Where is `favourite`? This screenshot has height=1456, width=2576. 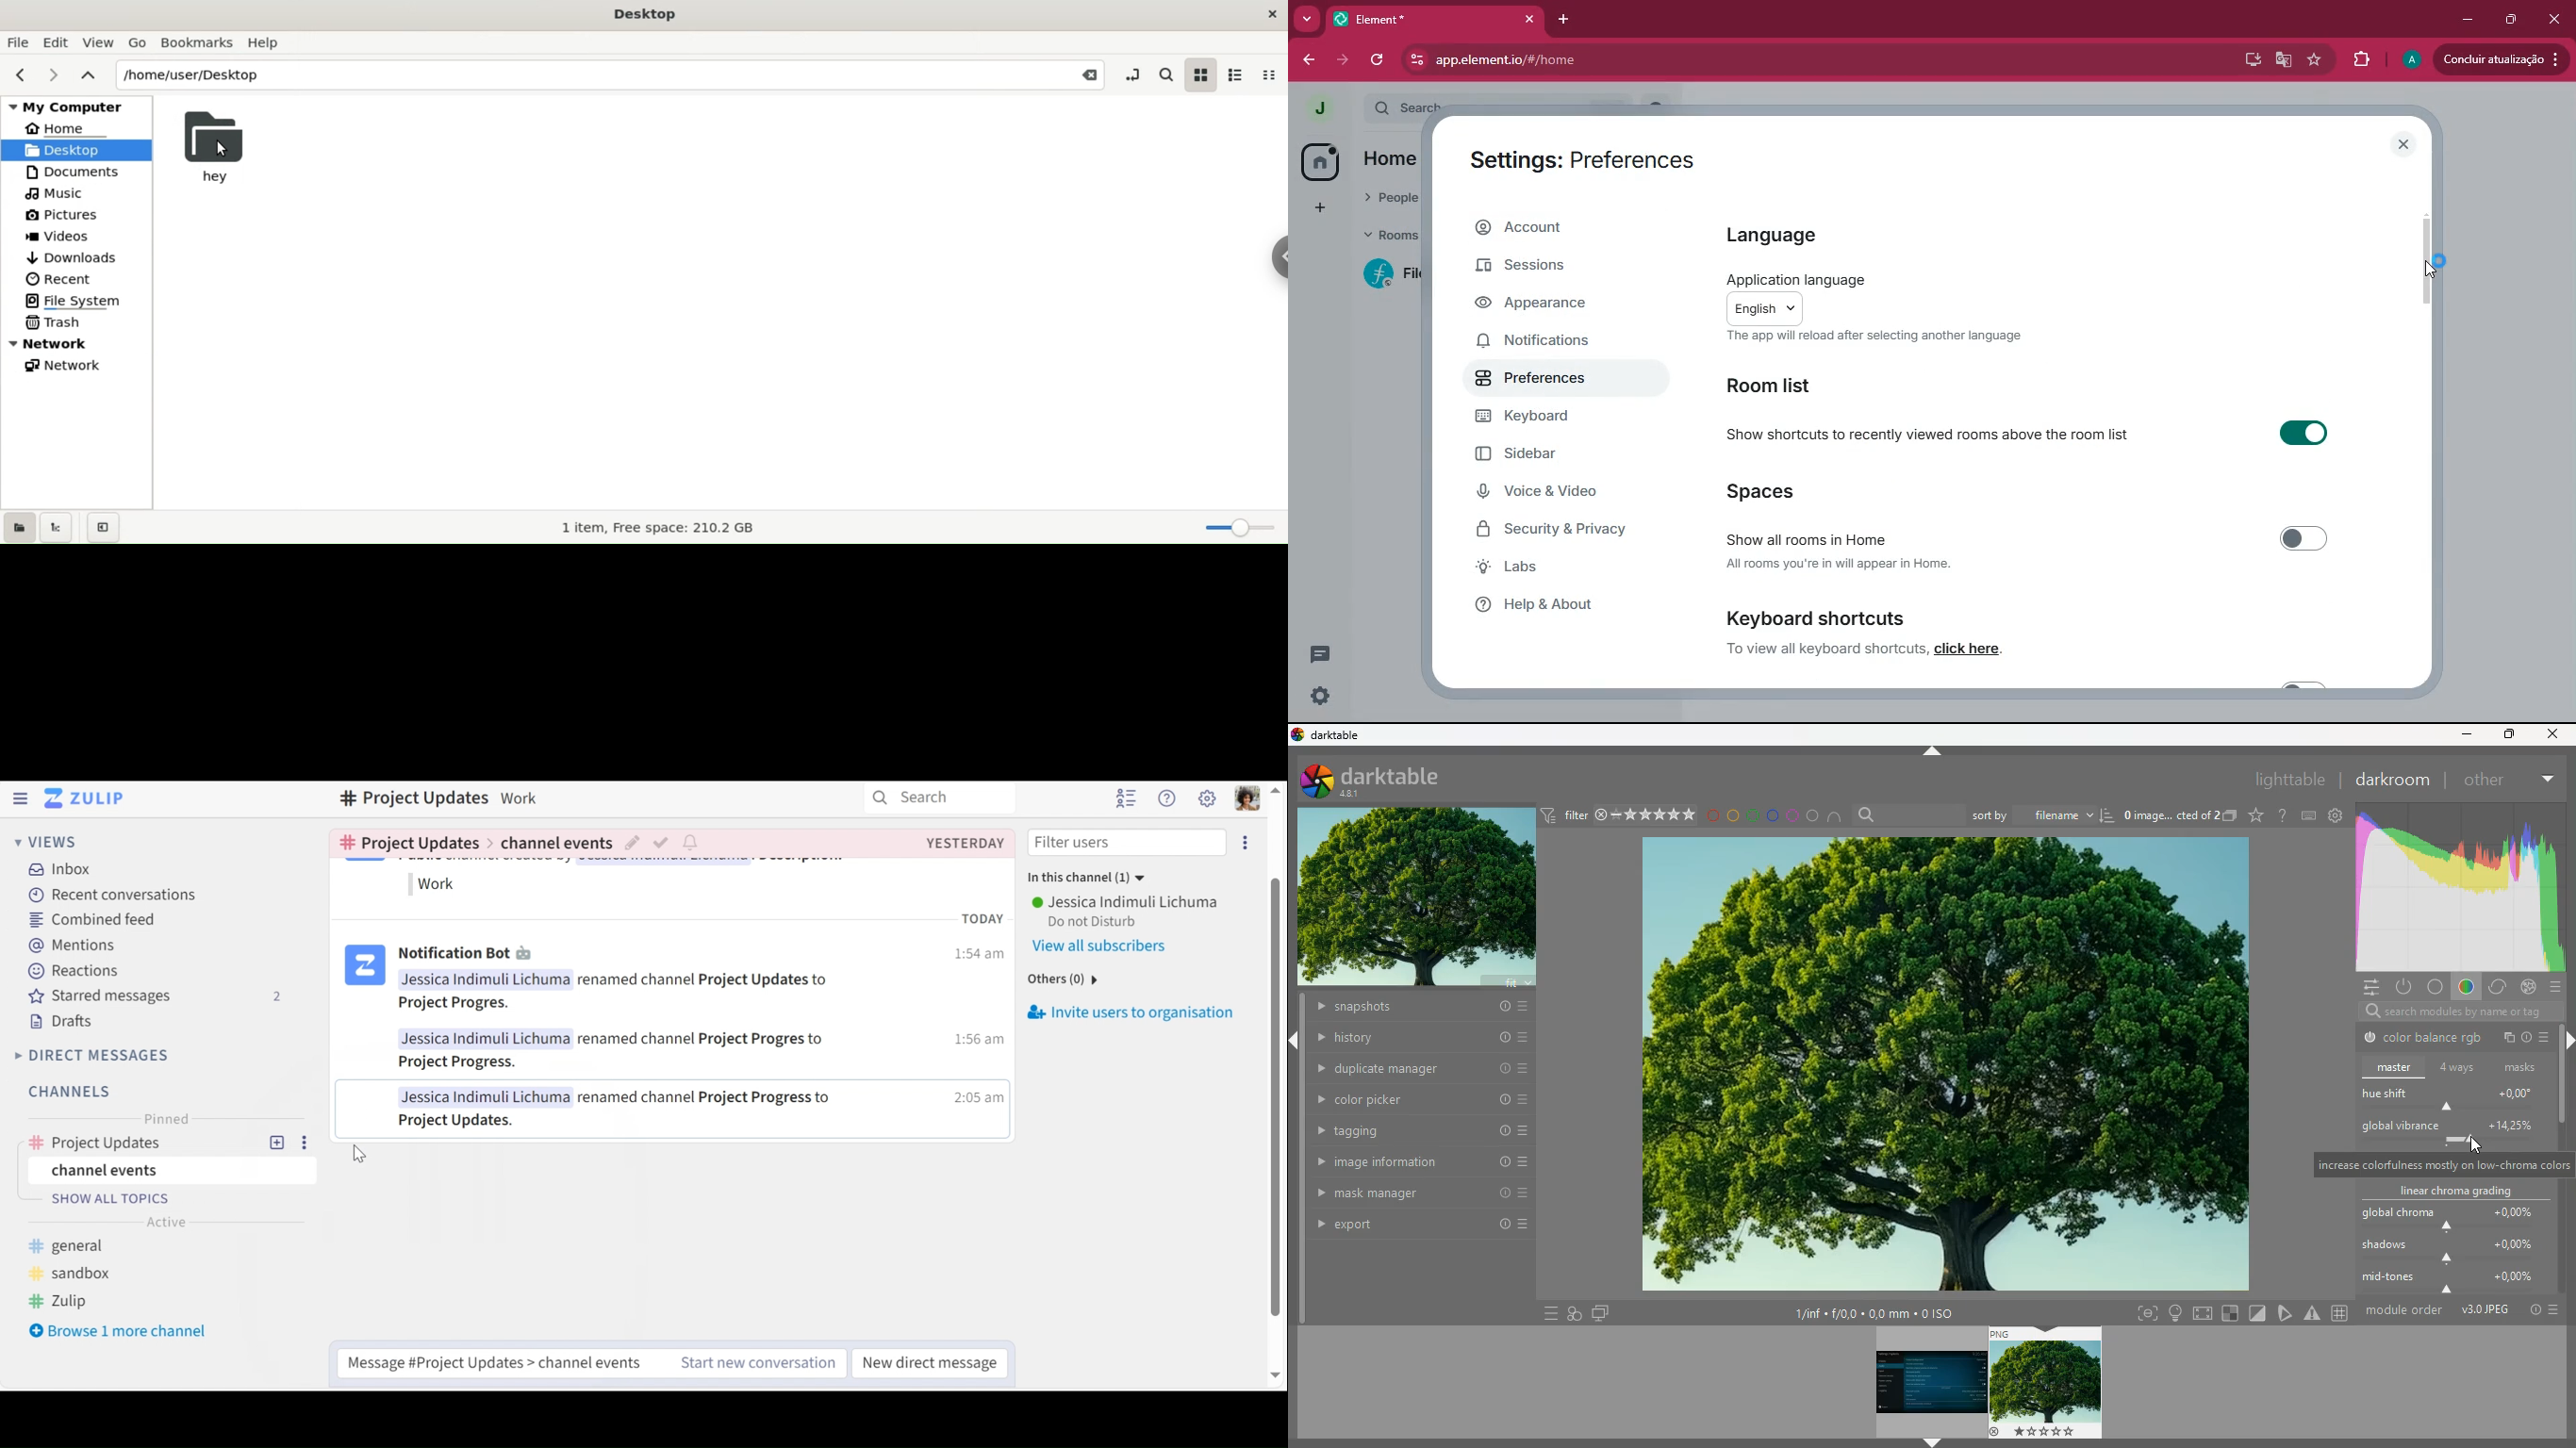 favourite is located at coordinates (2313, 60).